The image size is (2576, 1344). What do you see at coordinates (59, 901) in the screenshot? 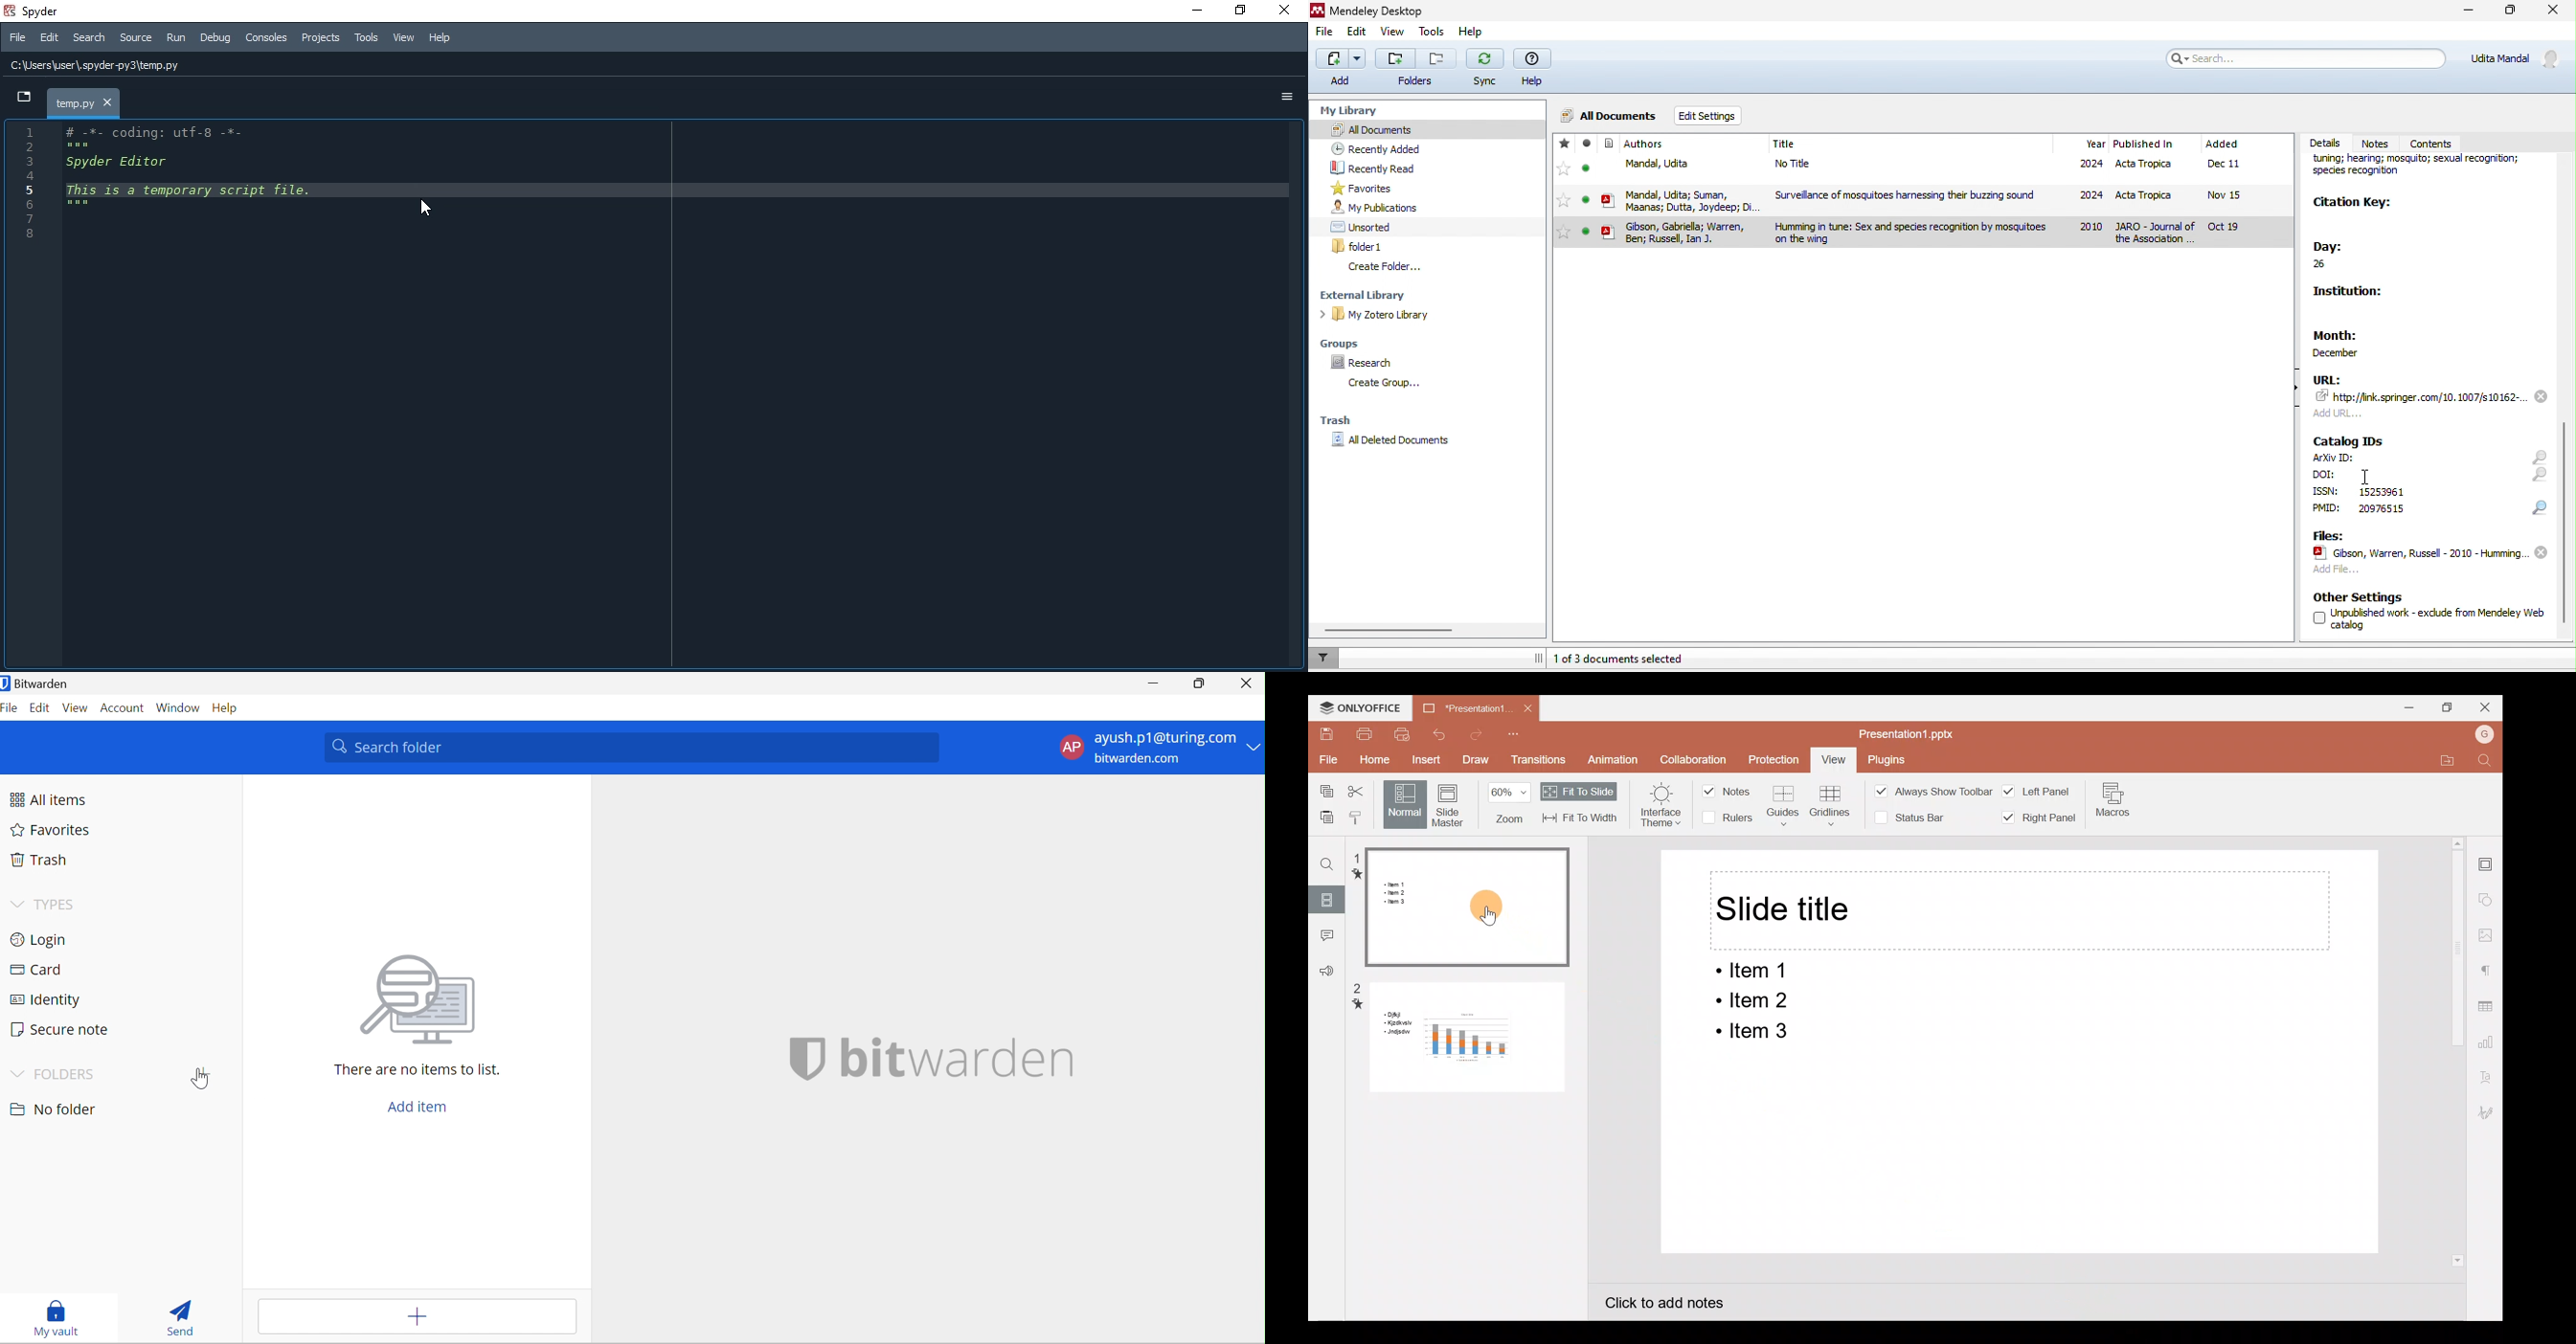
I see `TYPES` at bounding box center [59, 901].